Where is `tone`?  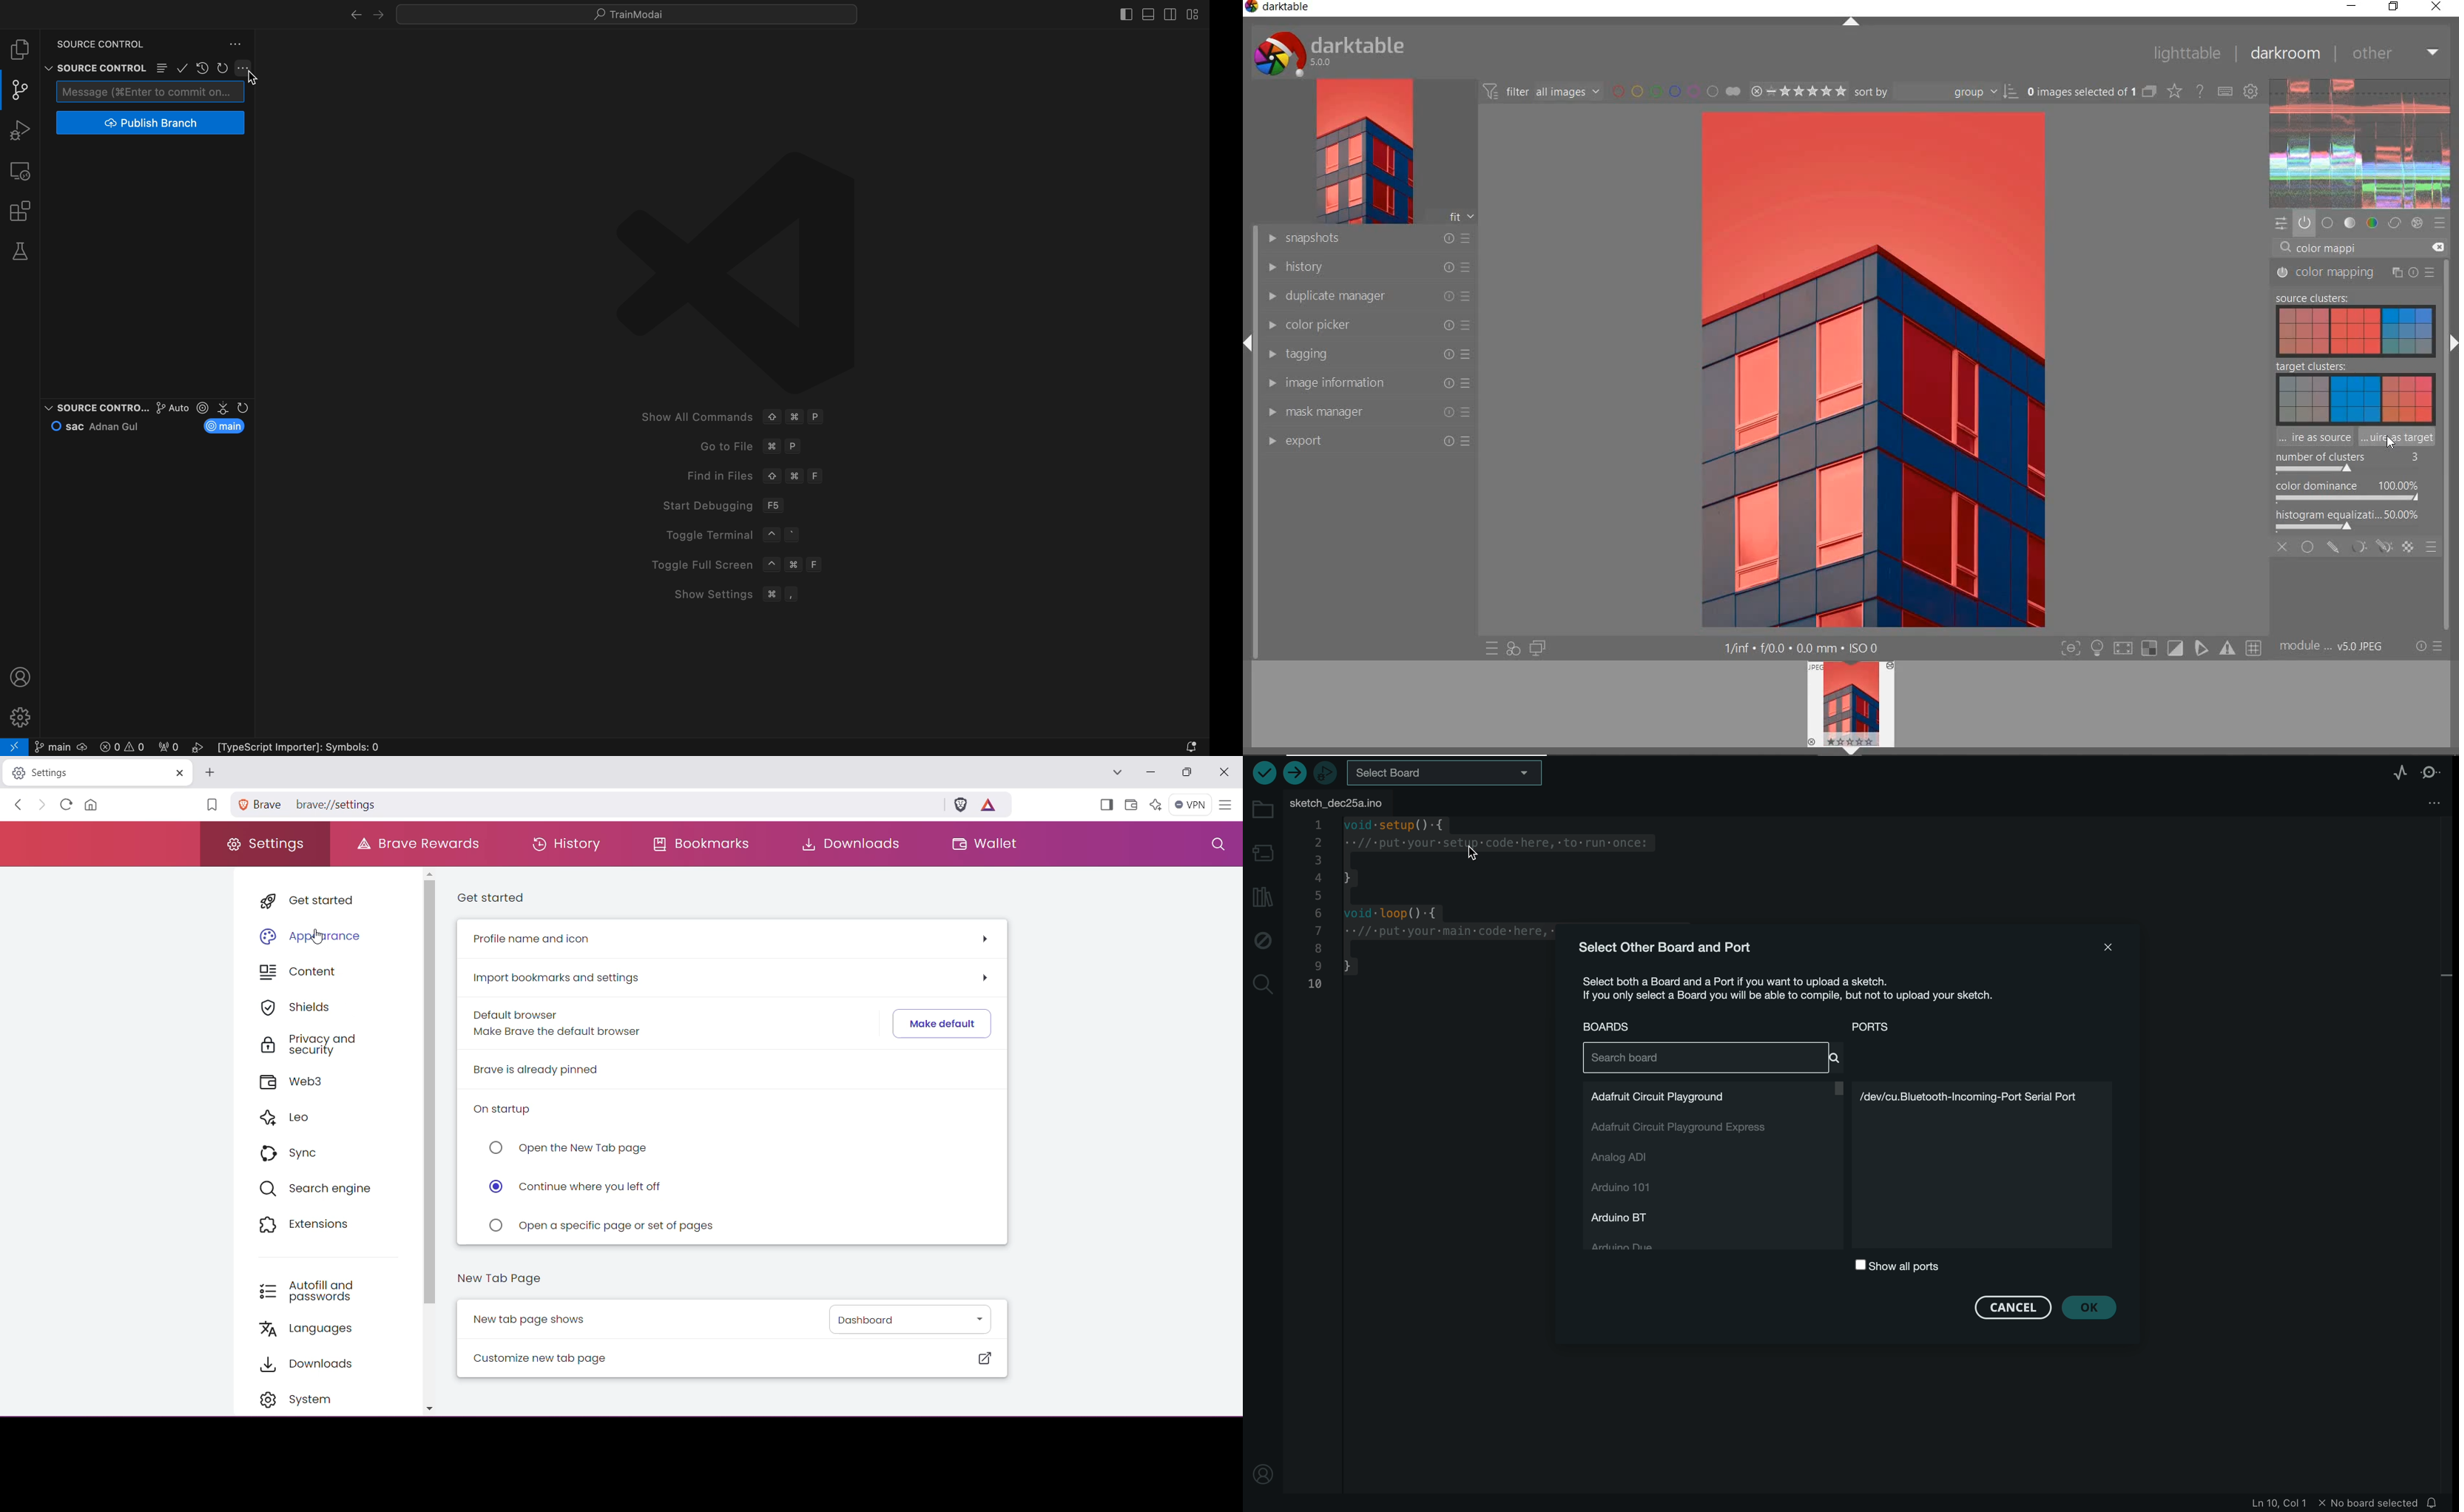 tone is located at coordinates (2350, 224).